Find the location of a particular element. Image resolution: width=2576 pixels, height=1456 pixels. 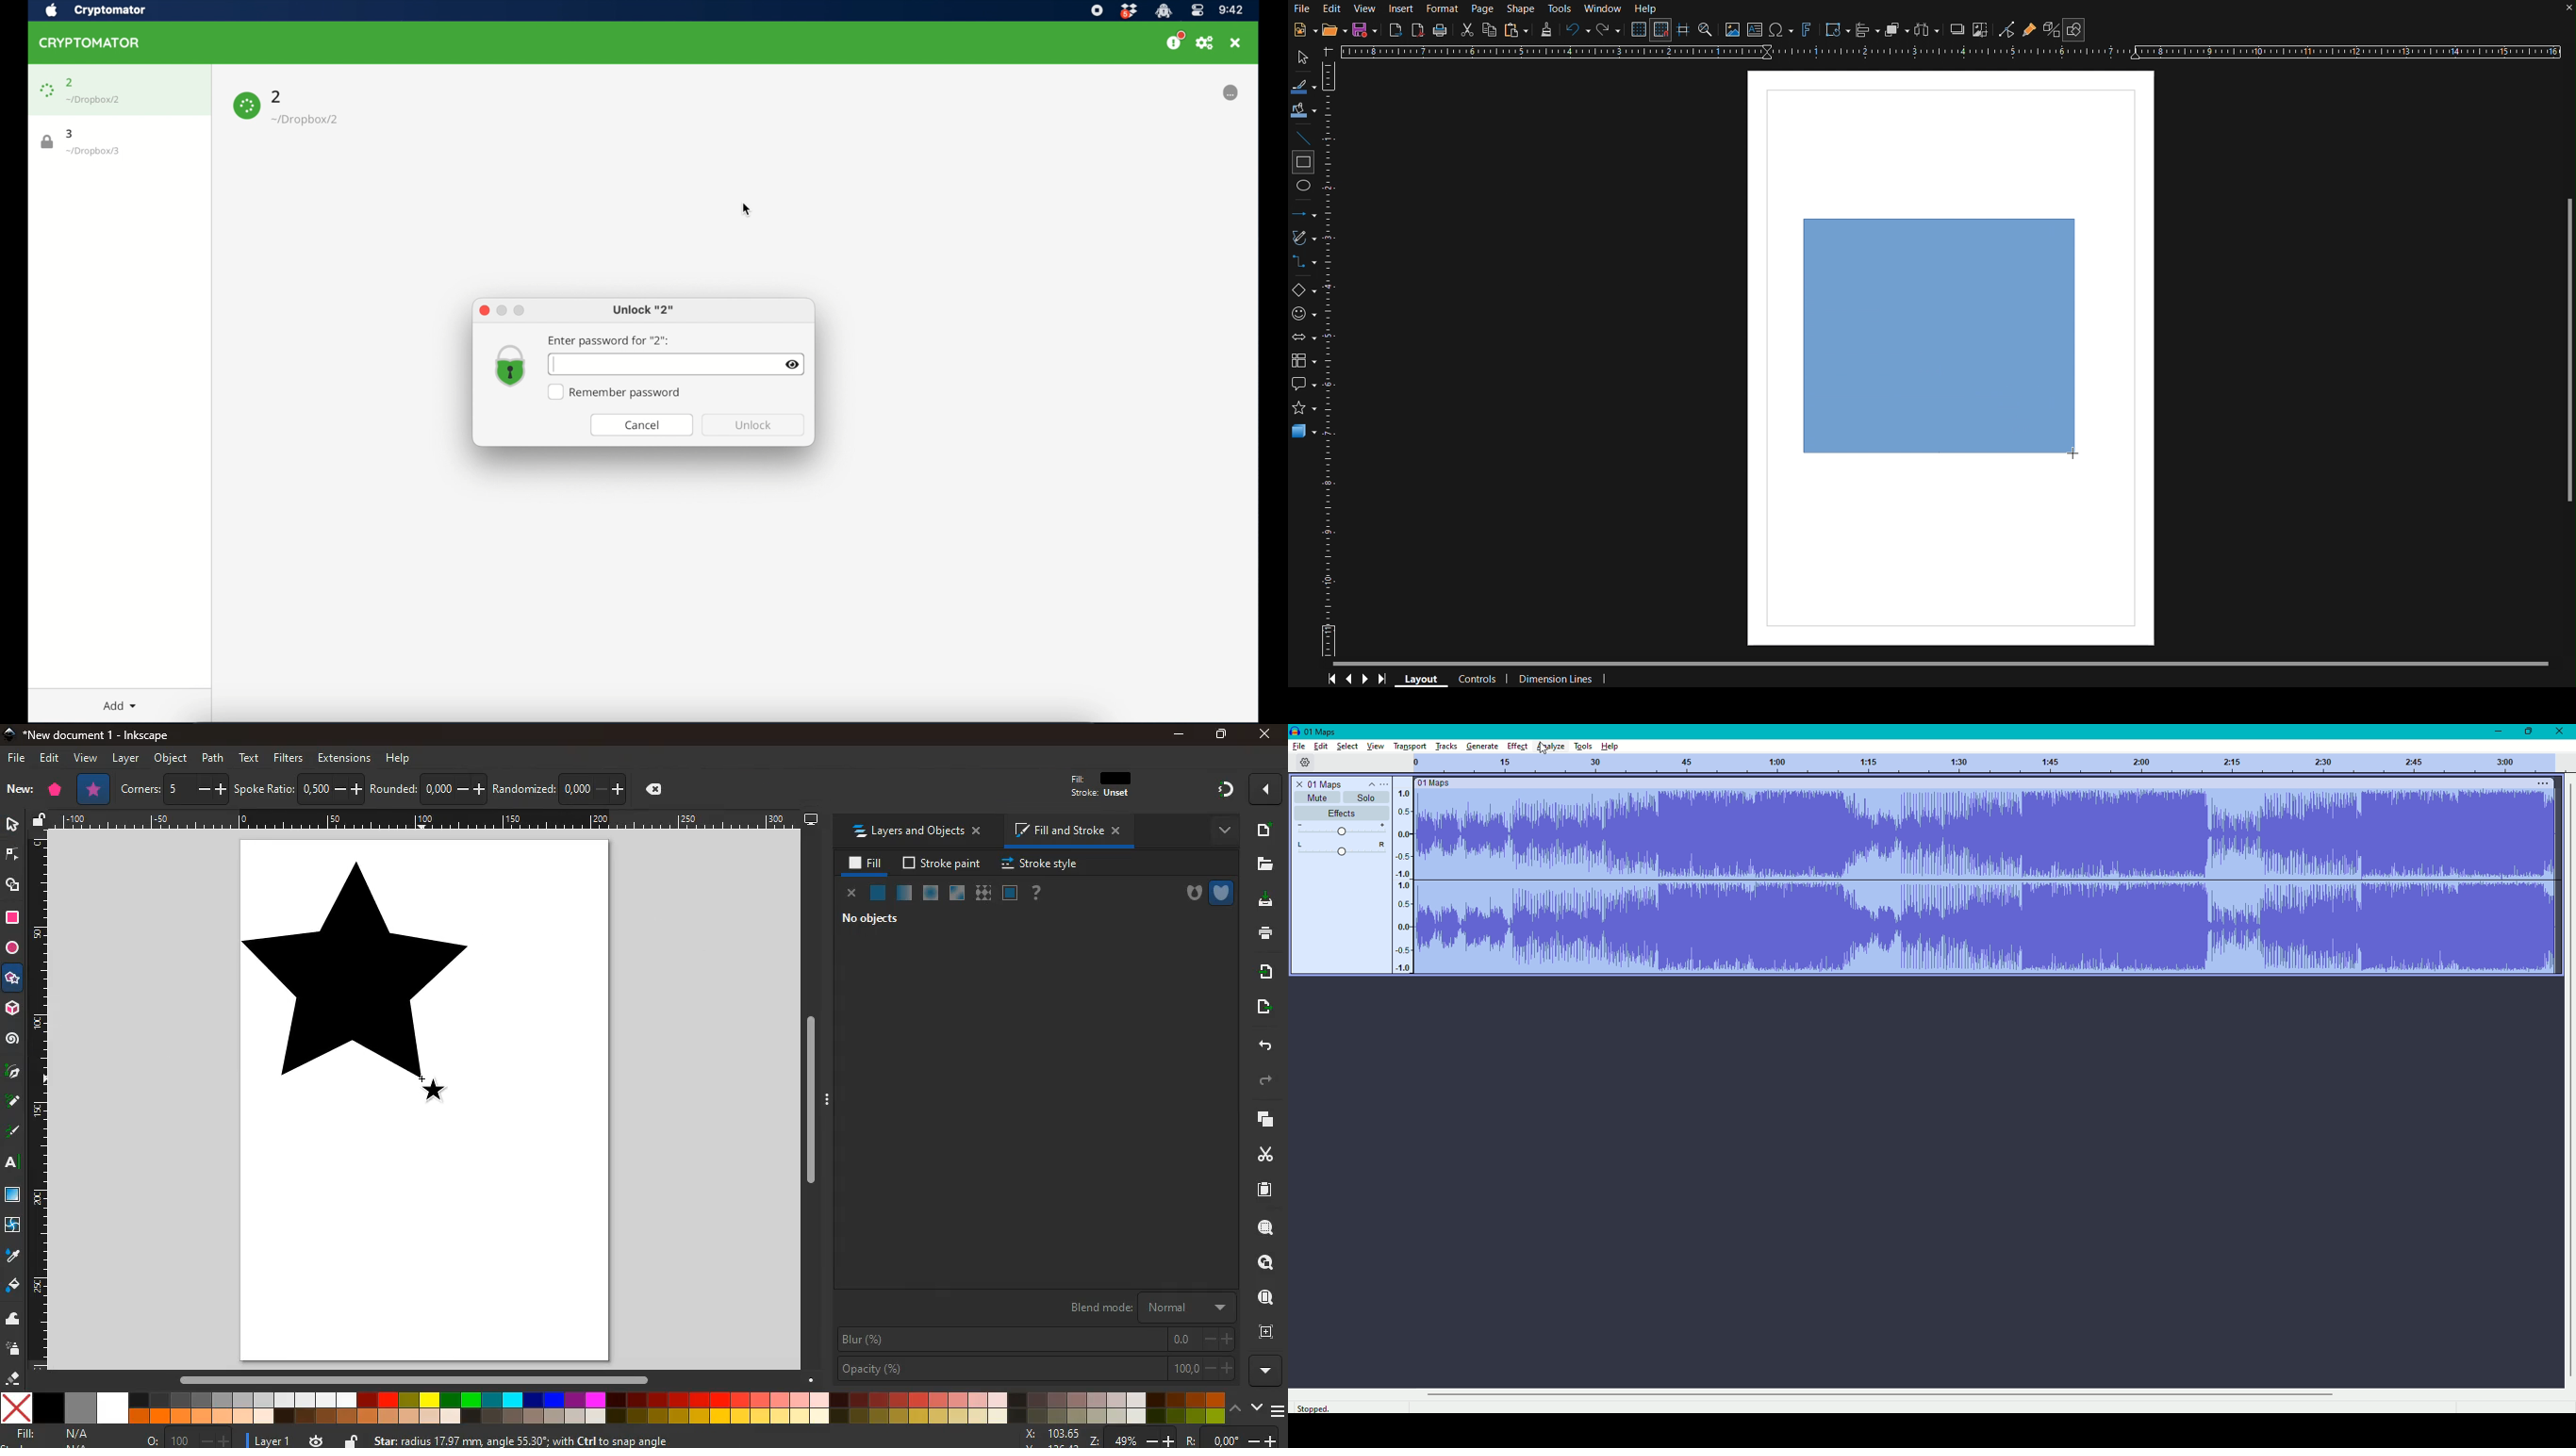

Track numbers is located at coordinates (1976, 762).